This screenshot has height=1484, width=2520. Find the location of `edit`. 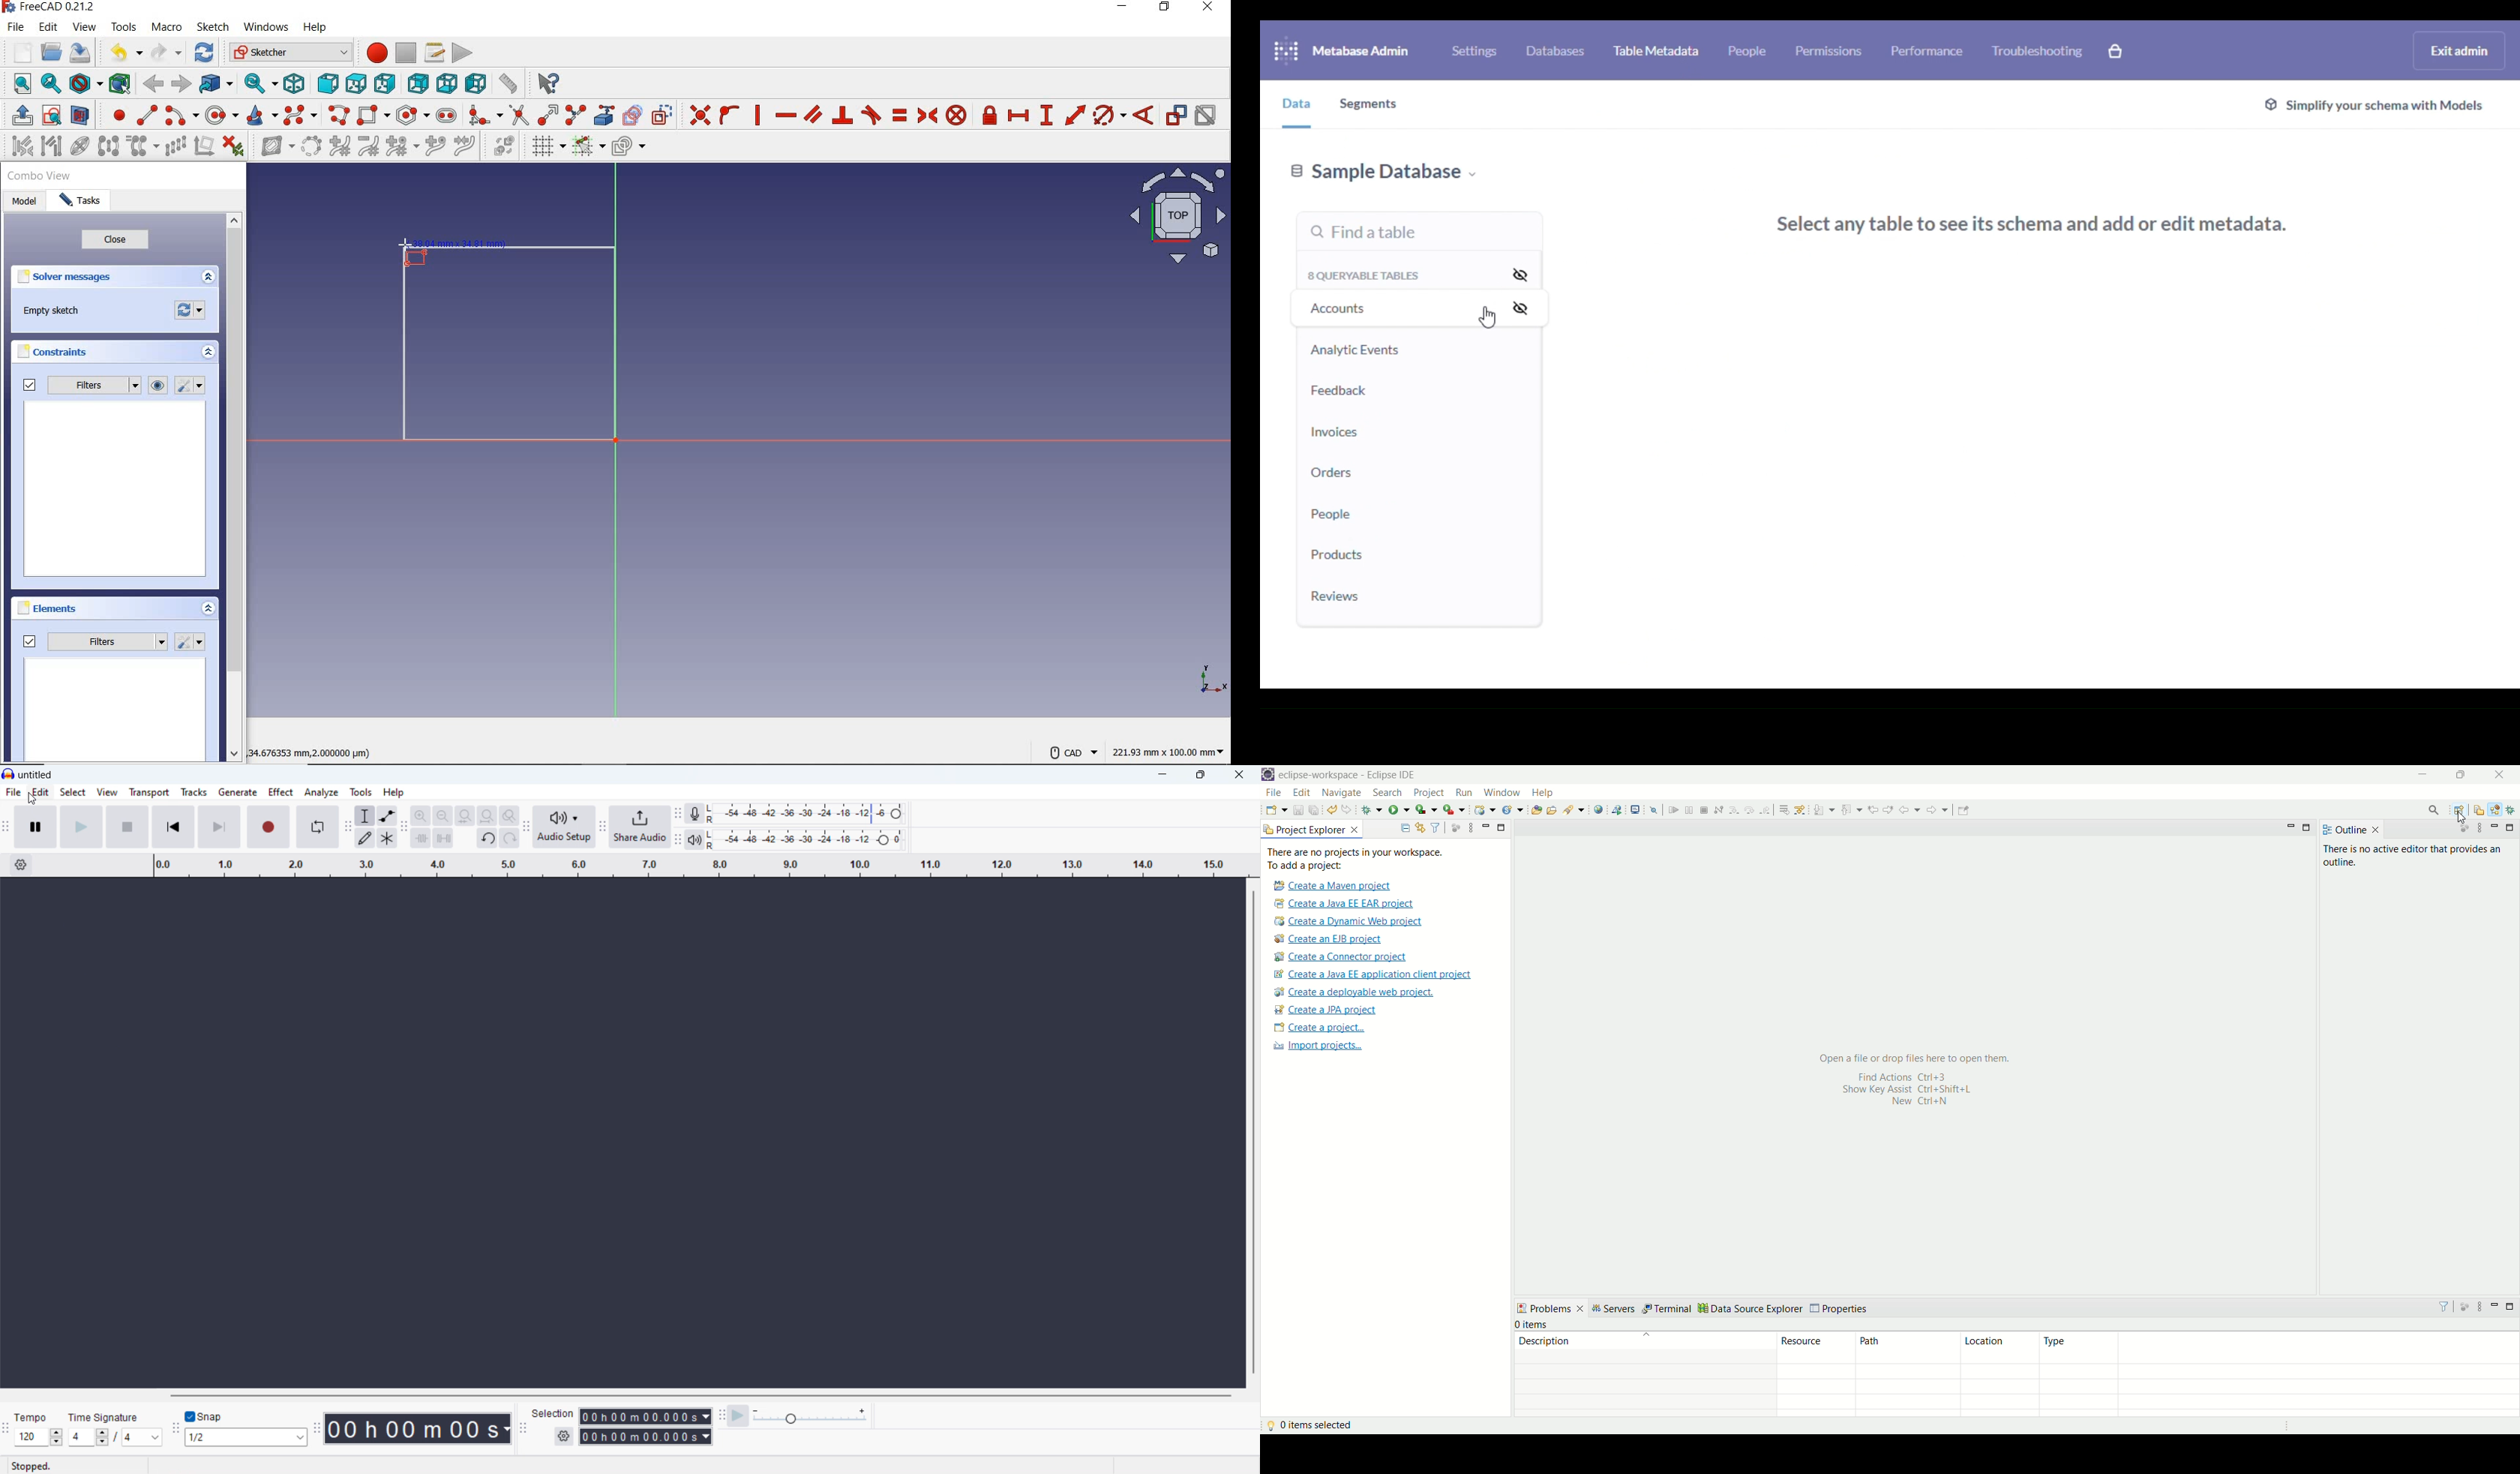

edit is located at coordinates (1300, 793).